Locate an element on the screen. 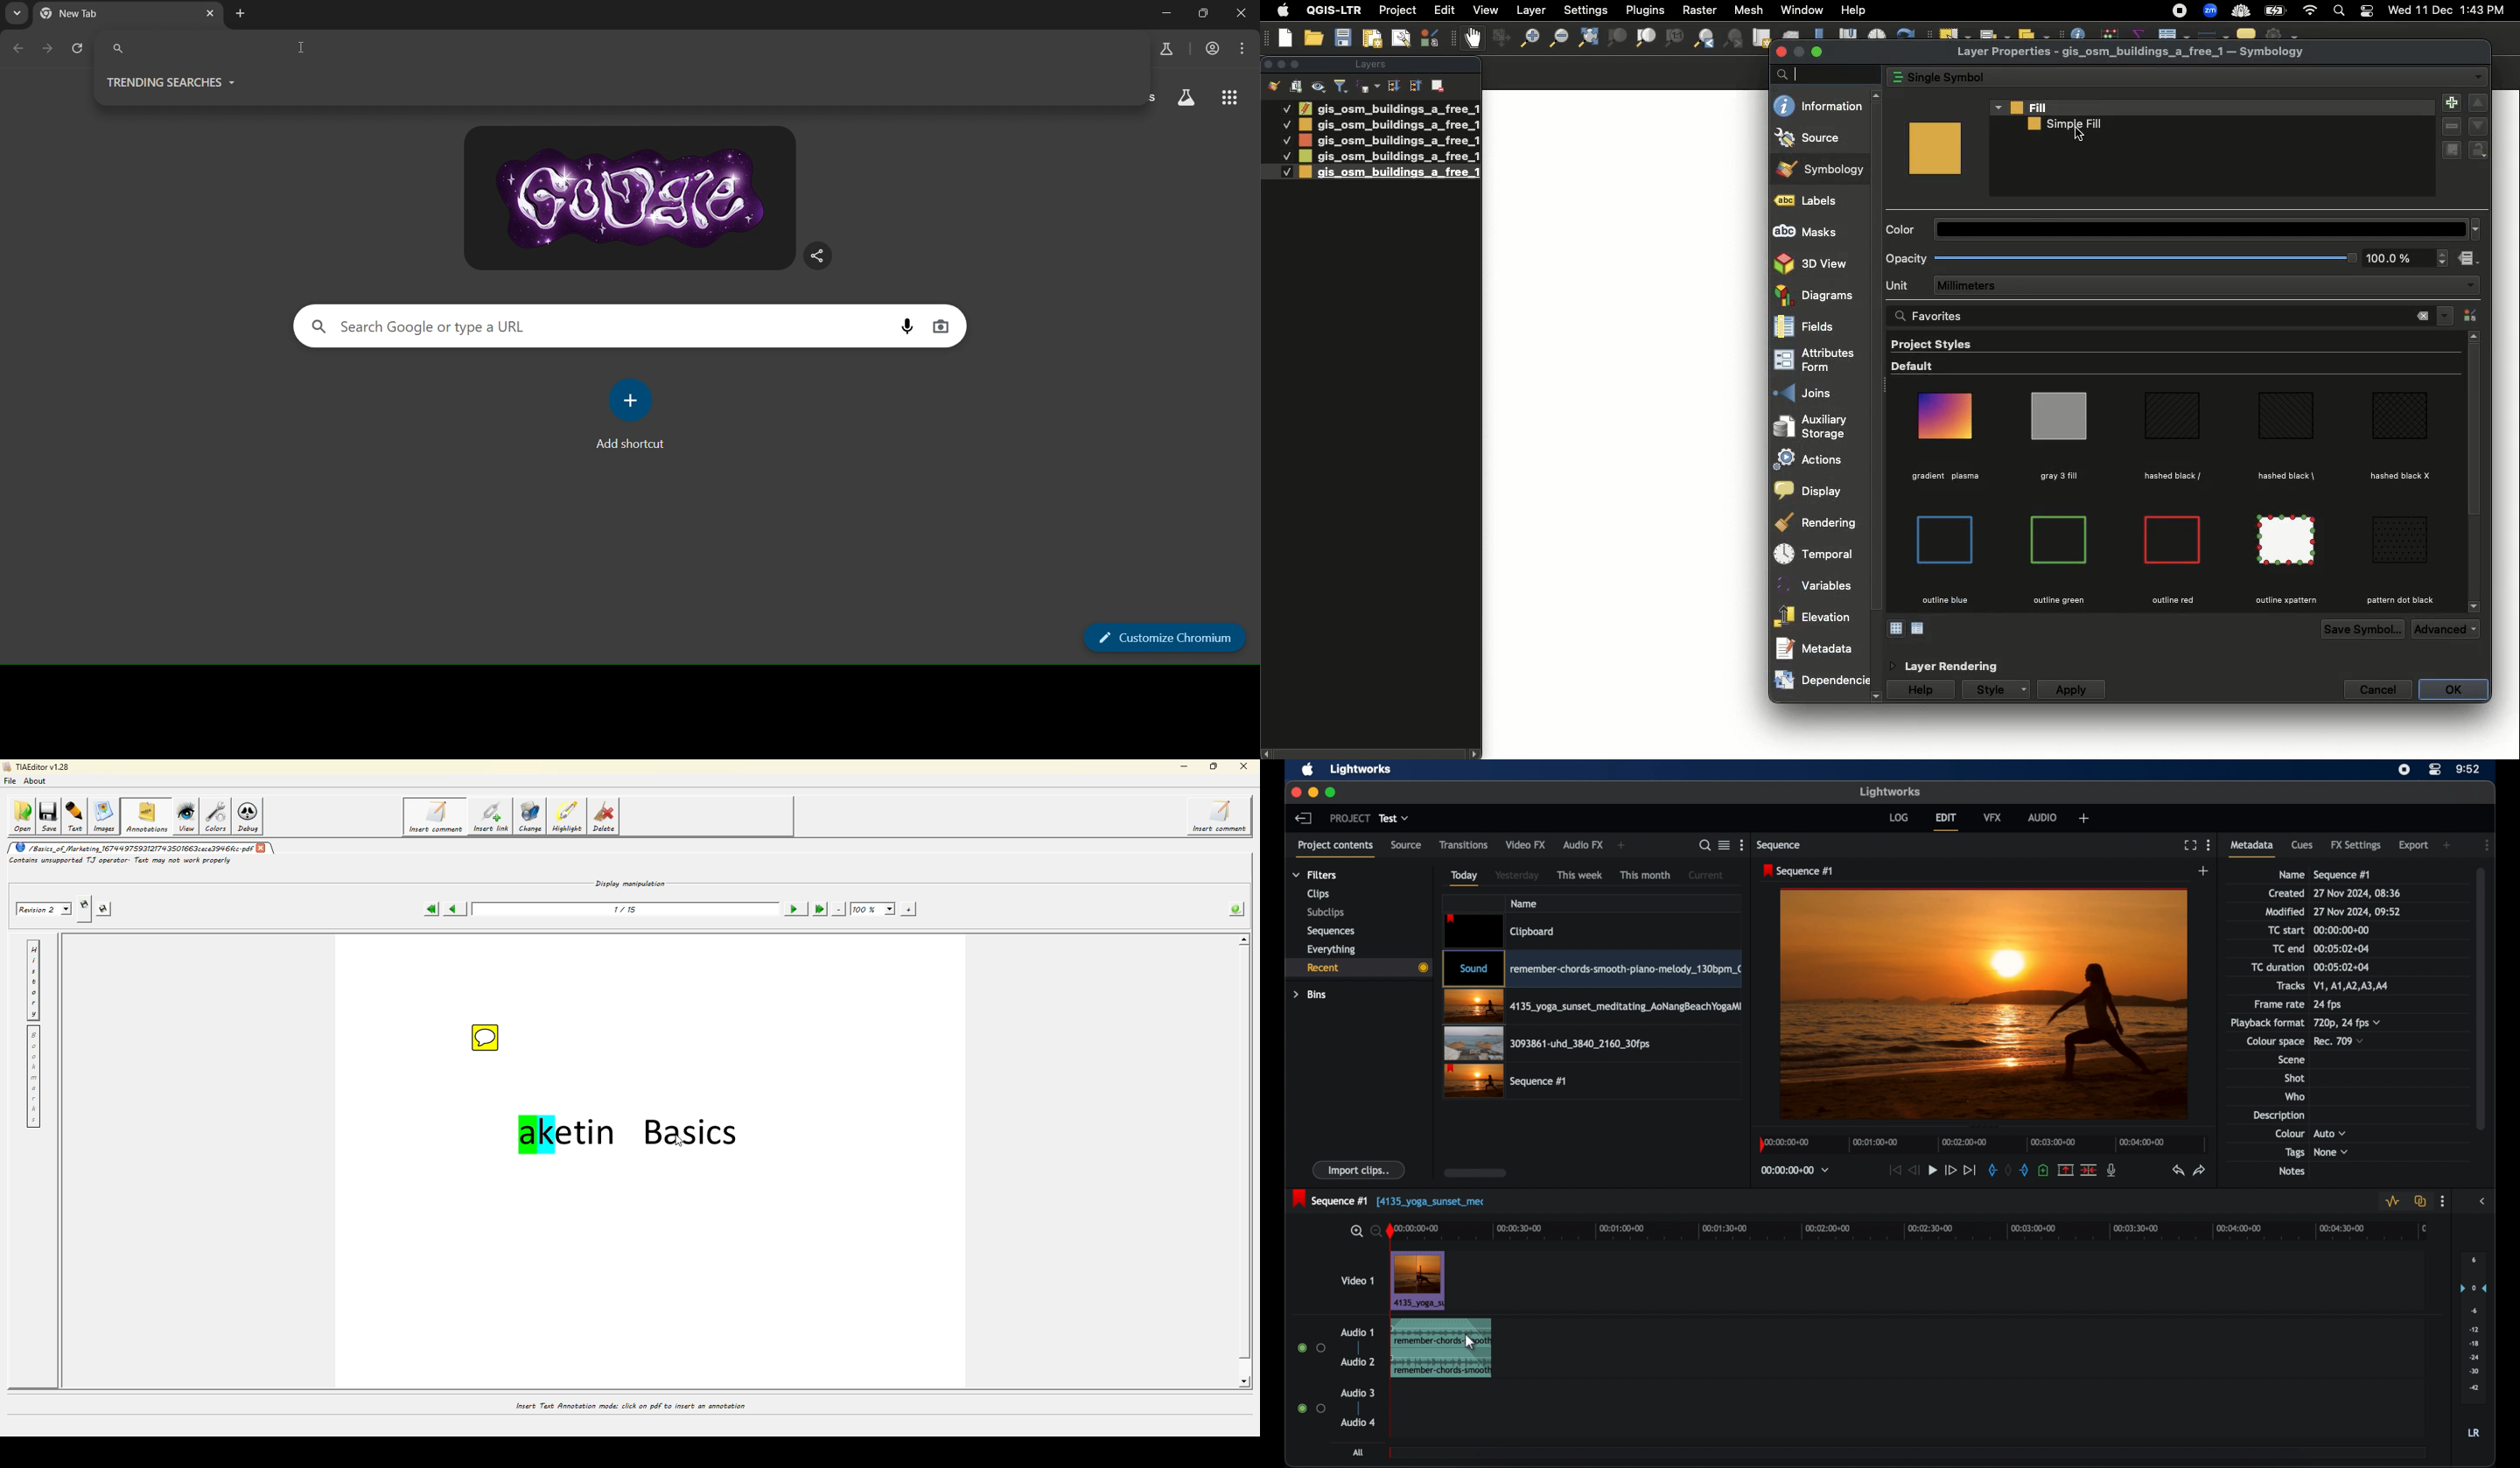 This screenshot has width=2520, height=1484.  is located at coordinates (2468, 257).